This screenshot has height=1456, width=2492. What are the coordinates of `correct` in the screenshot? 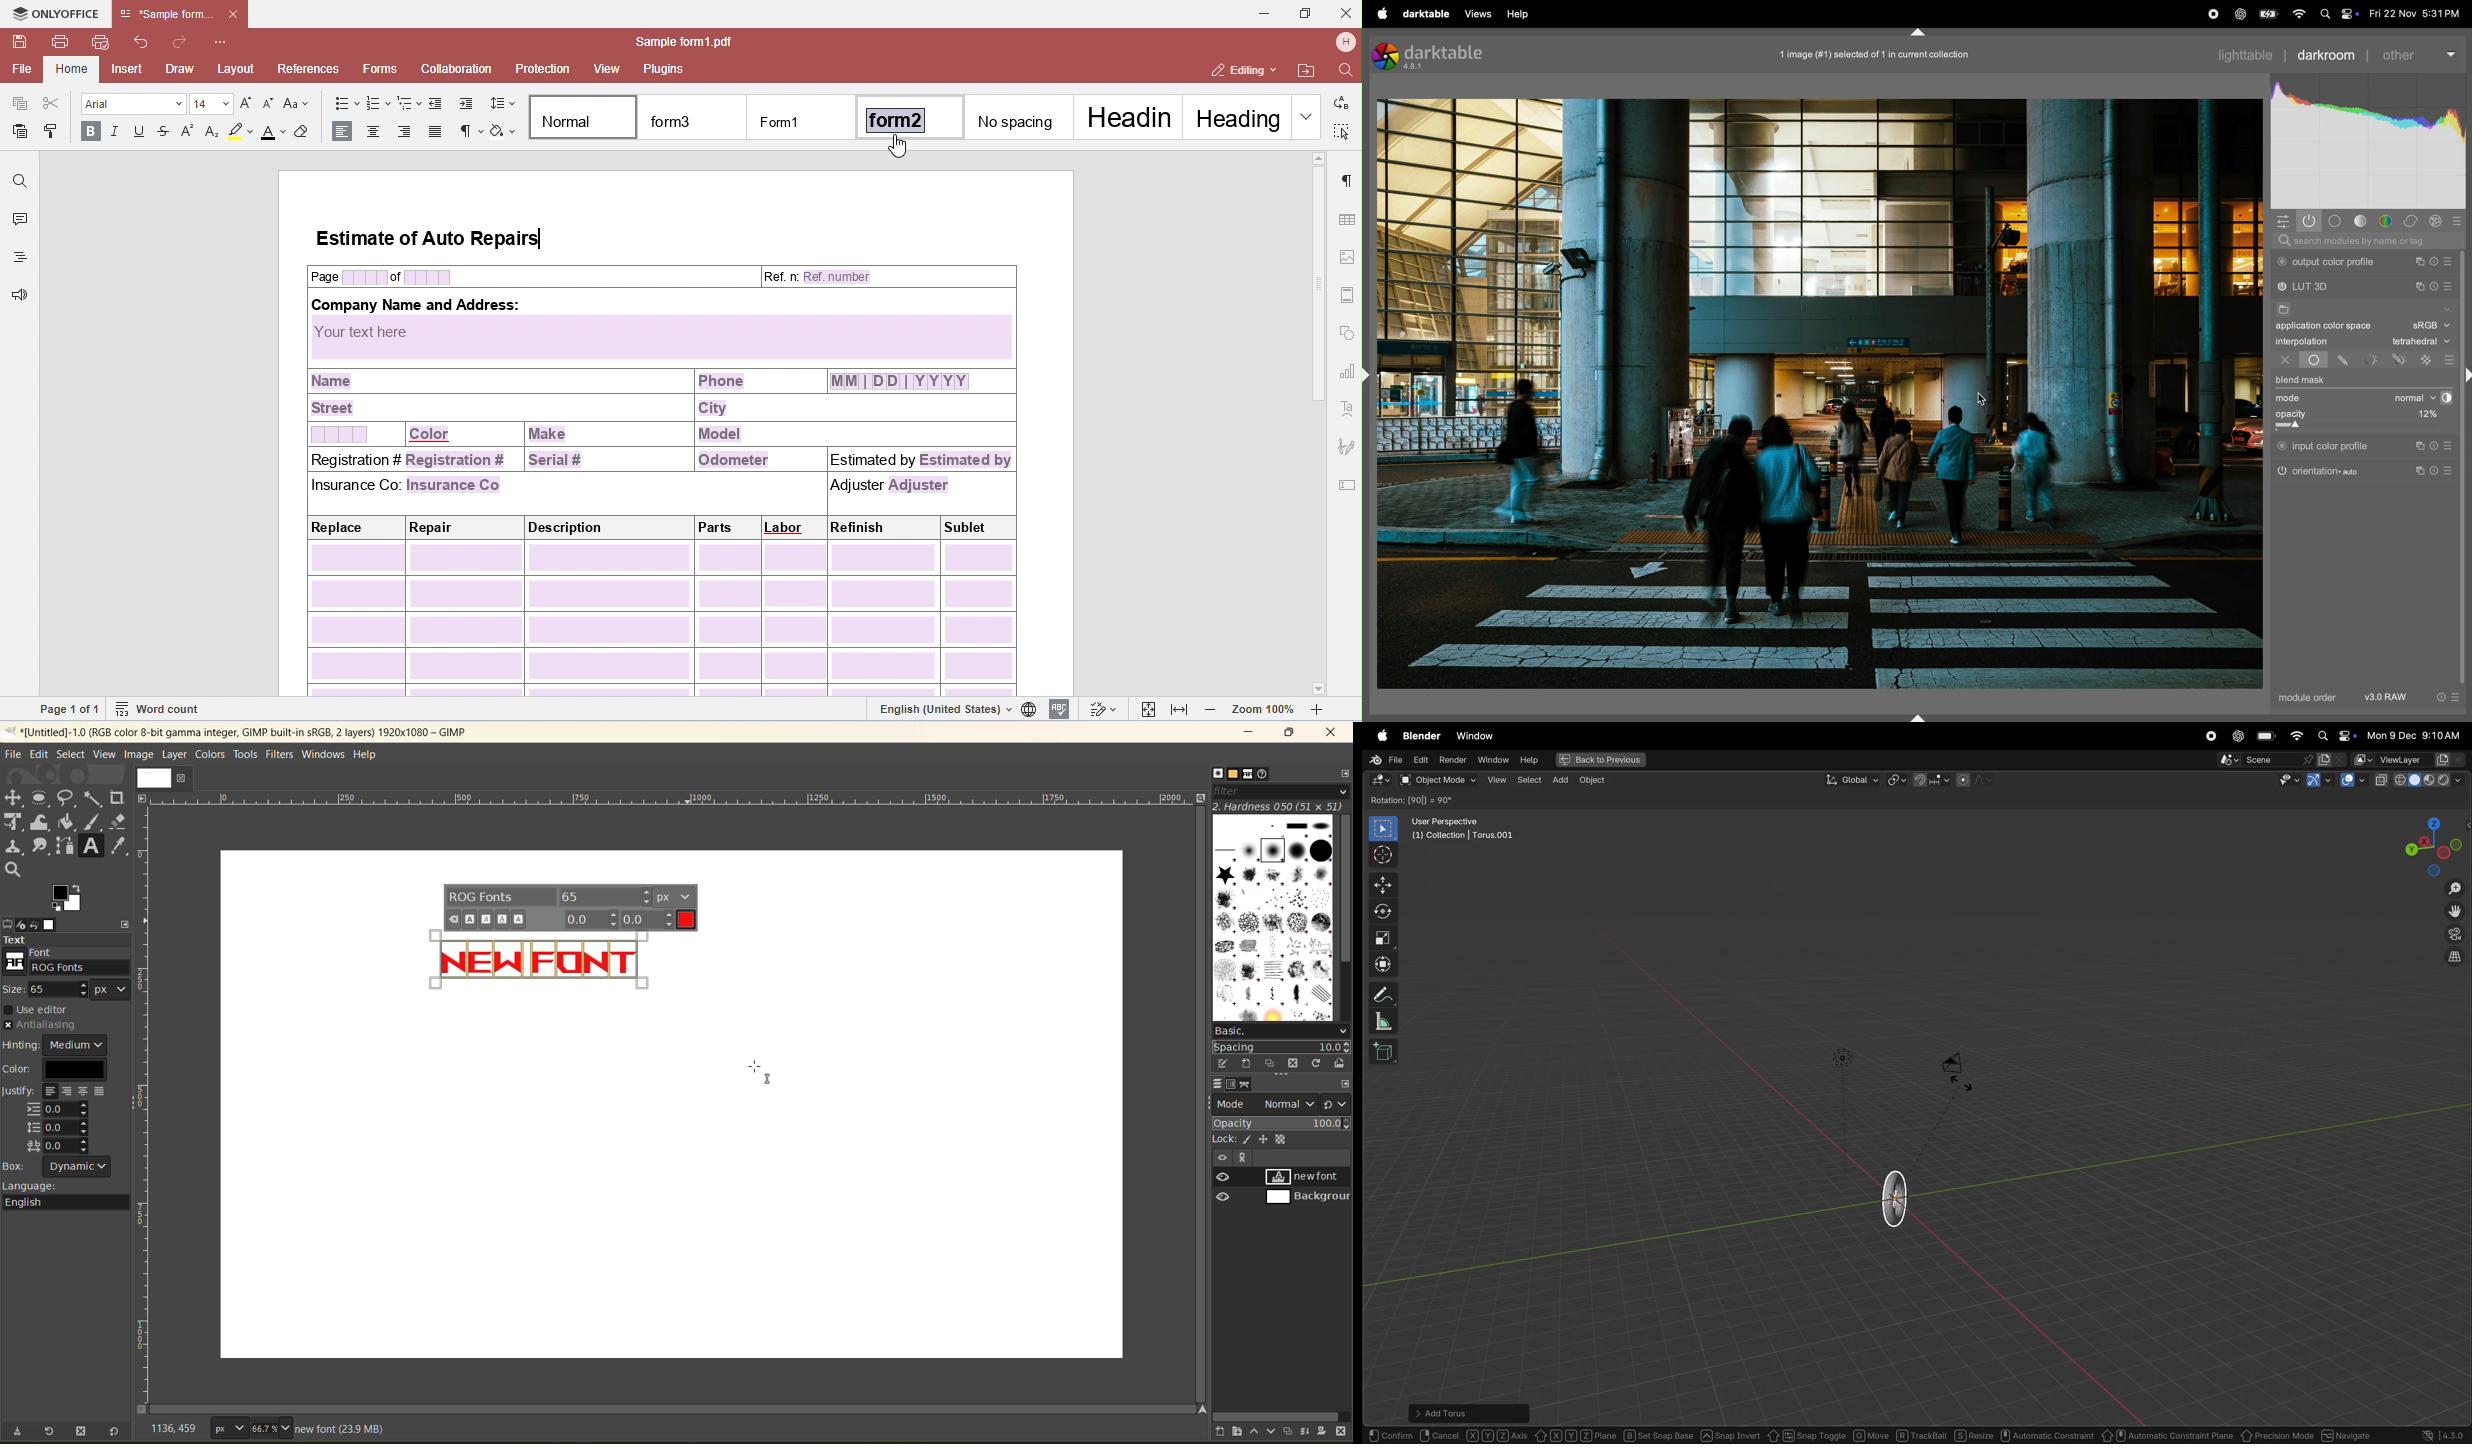 It's located at (2413, 221).